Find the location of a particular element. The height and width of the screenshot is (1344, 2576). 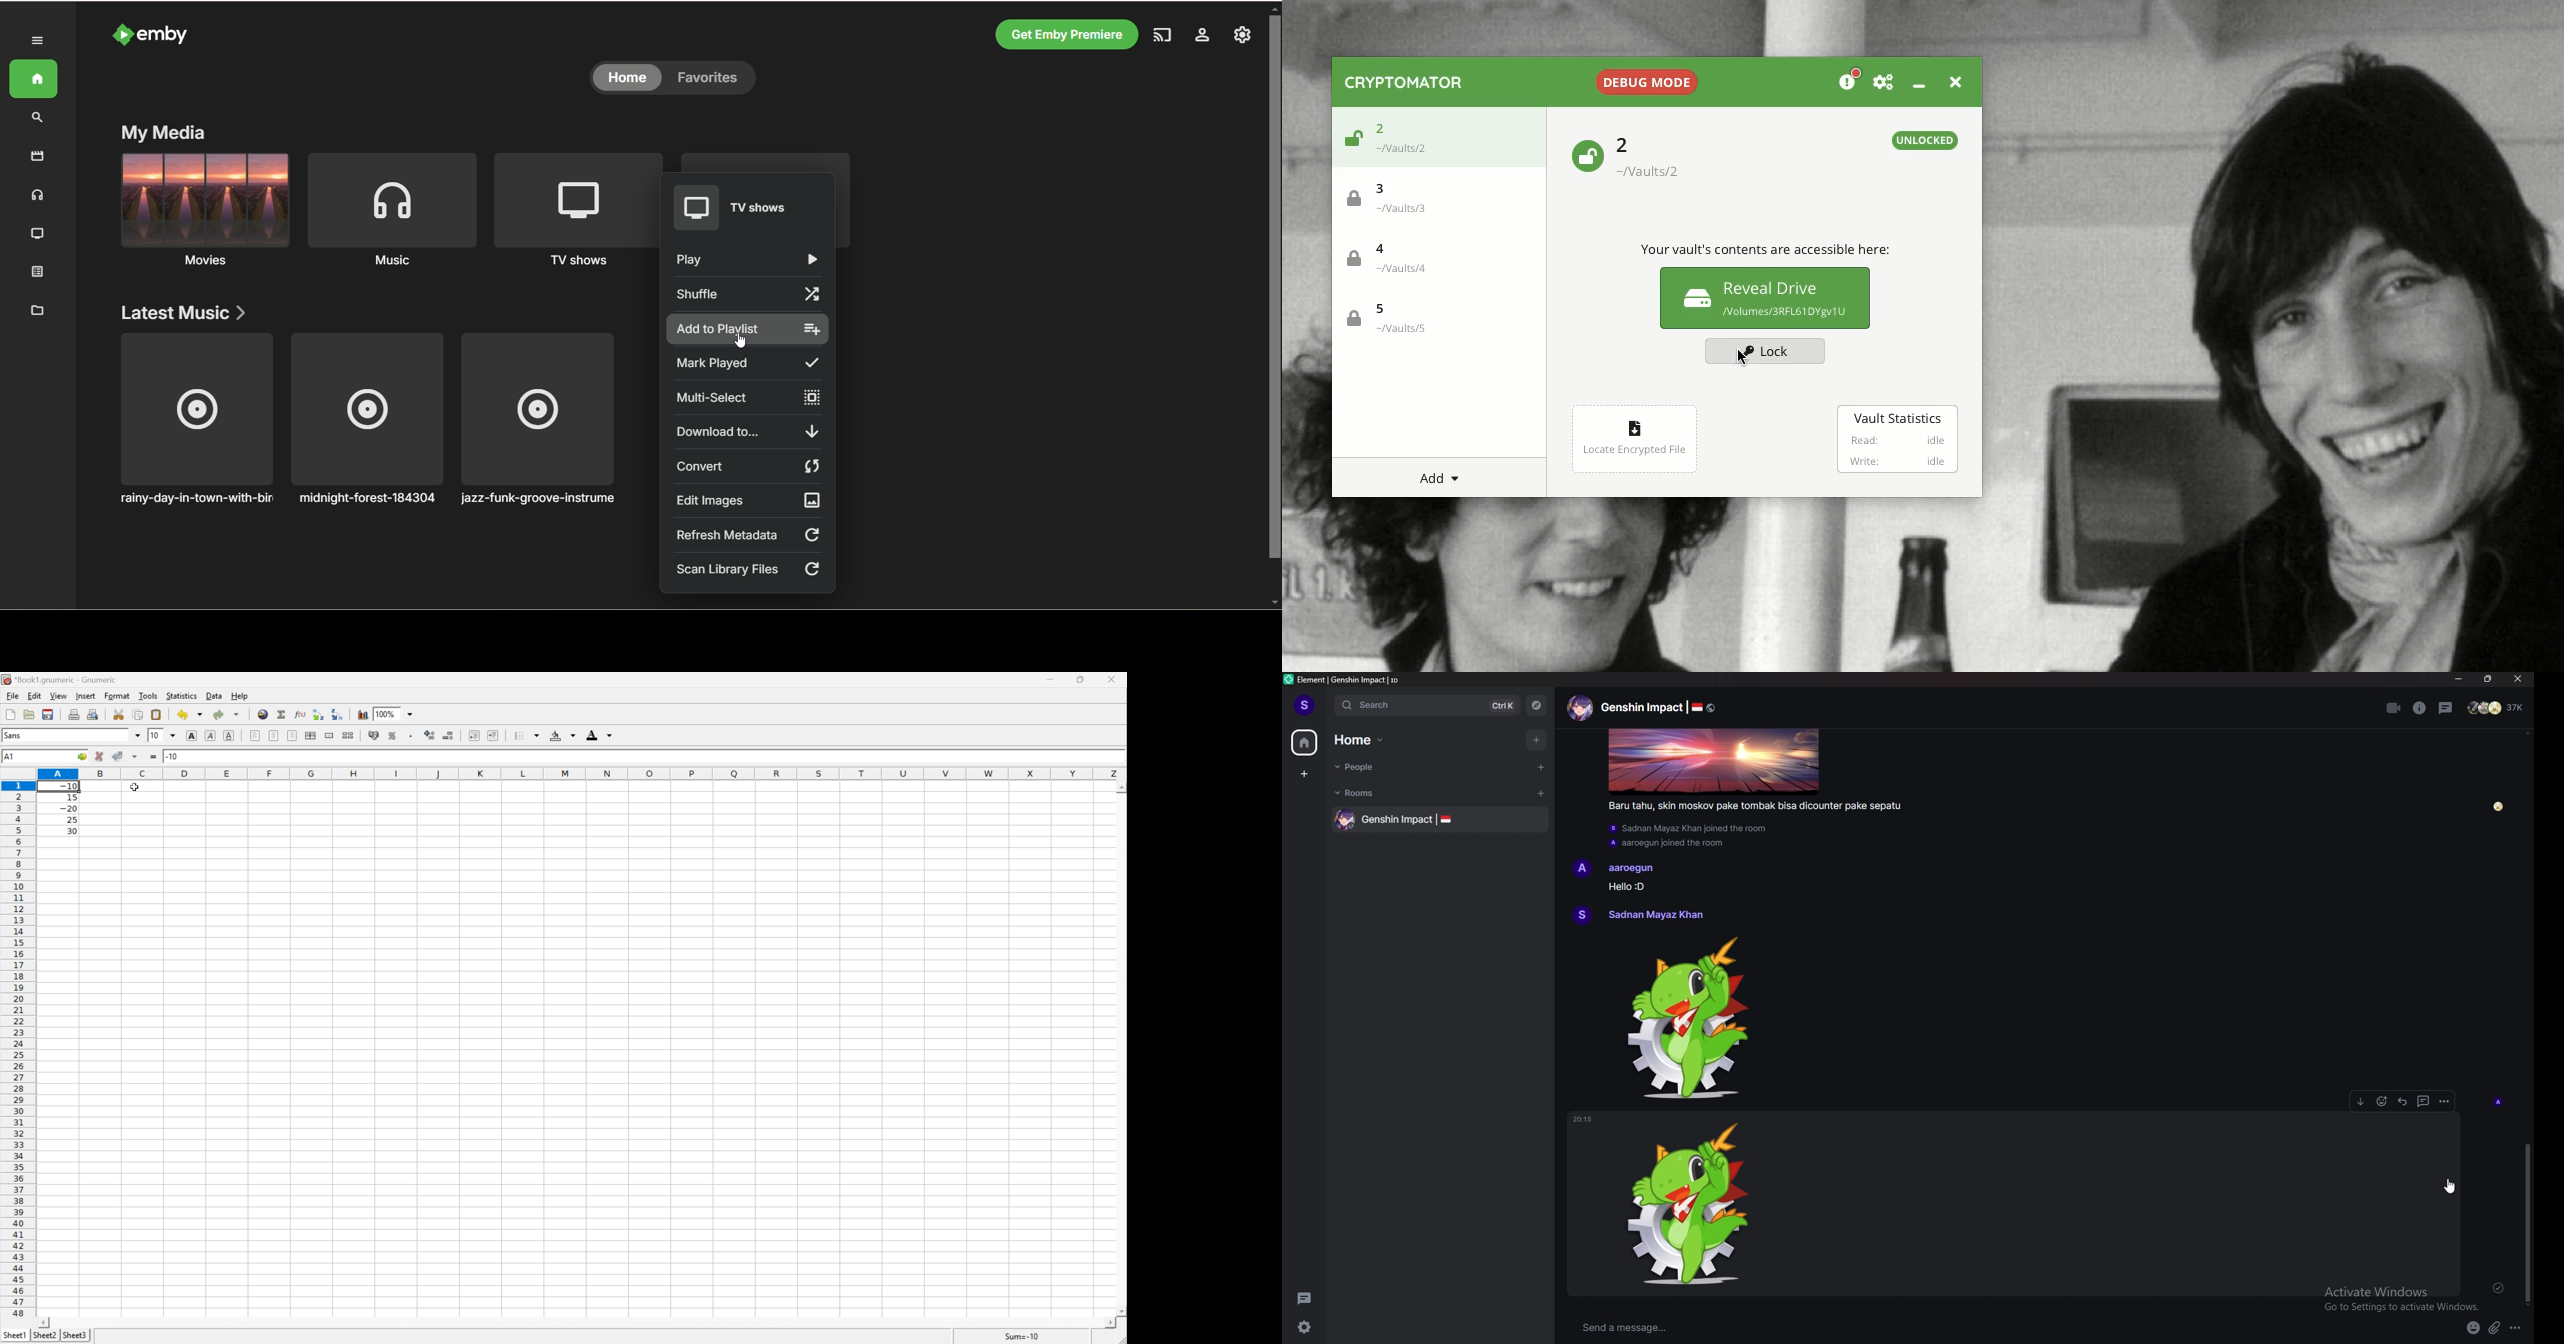

scan library files is located at coordinates (747, 570).